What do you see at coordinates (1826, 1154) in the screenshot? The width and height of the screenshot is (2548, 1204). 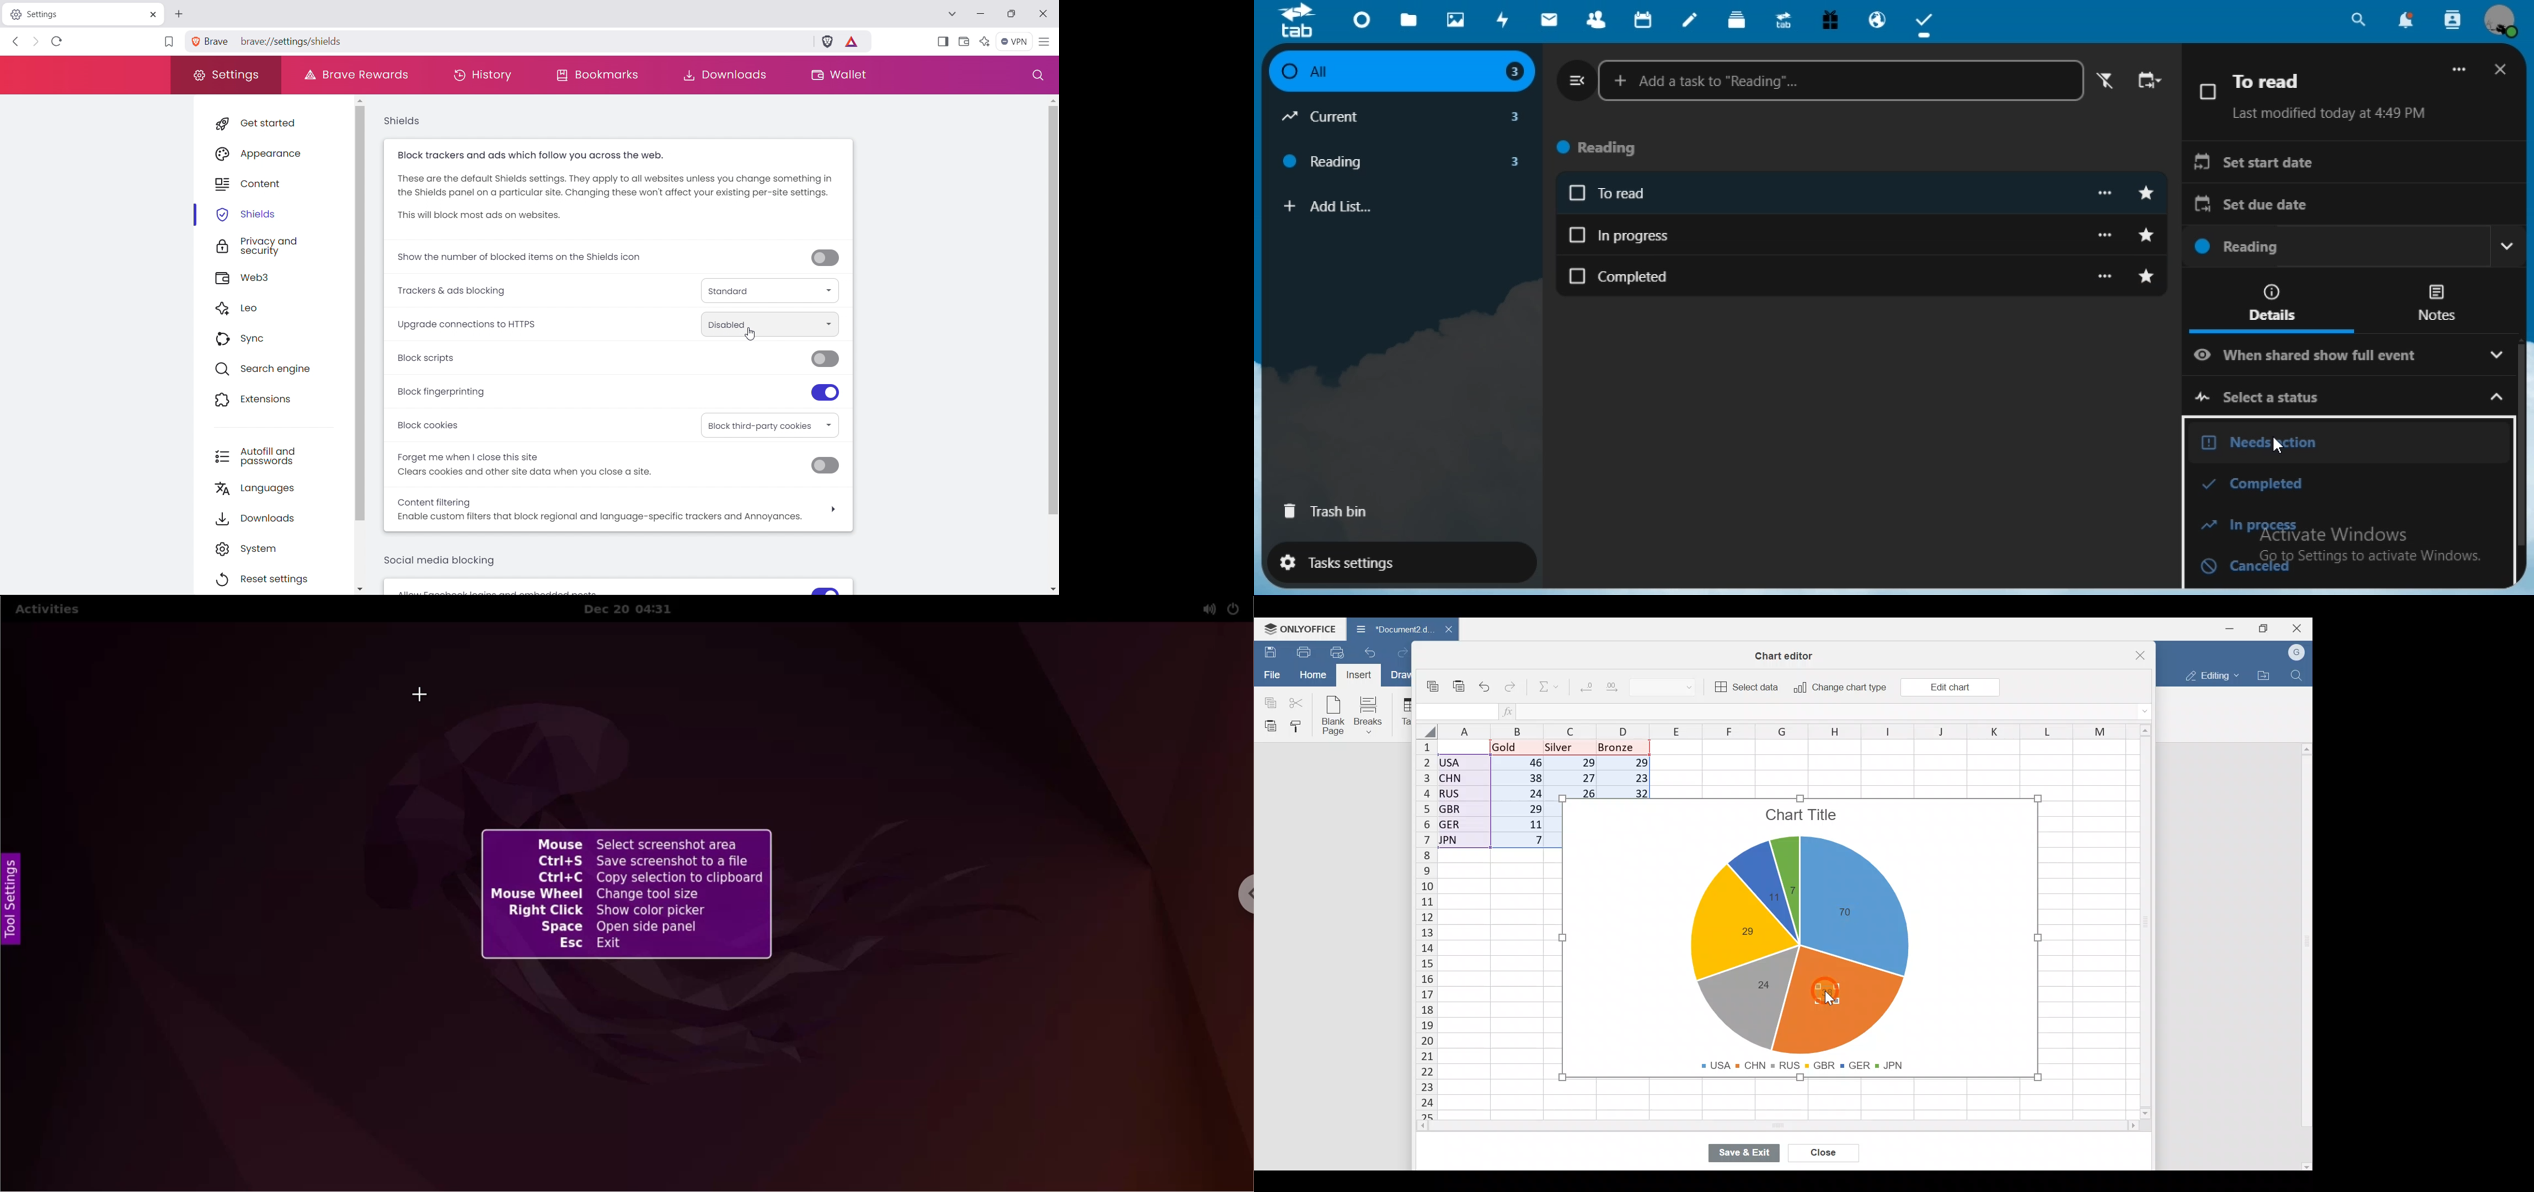 I see `Close` at bounding box center [1826, 1154].